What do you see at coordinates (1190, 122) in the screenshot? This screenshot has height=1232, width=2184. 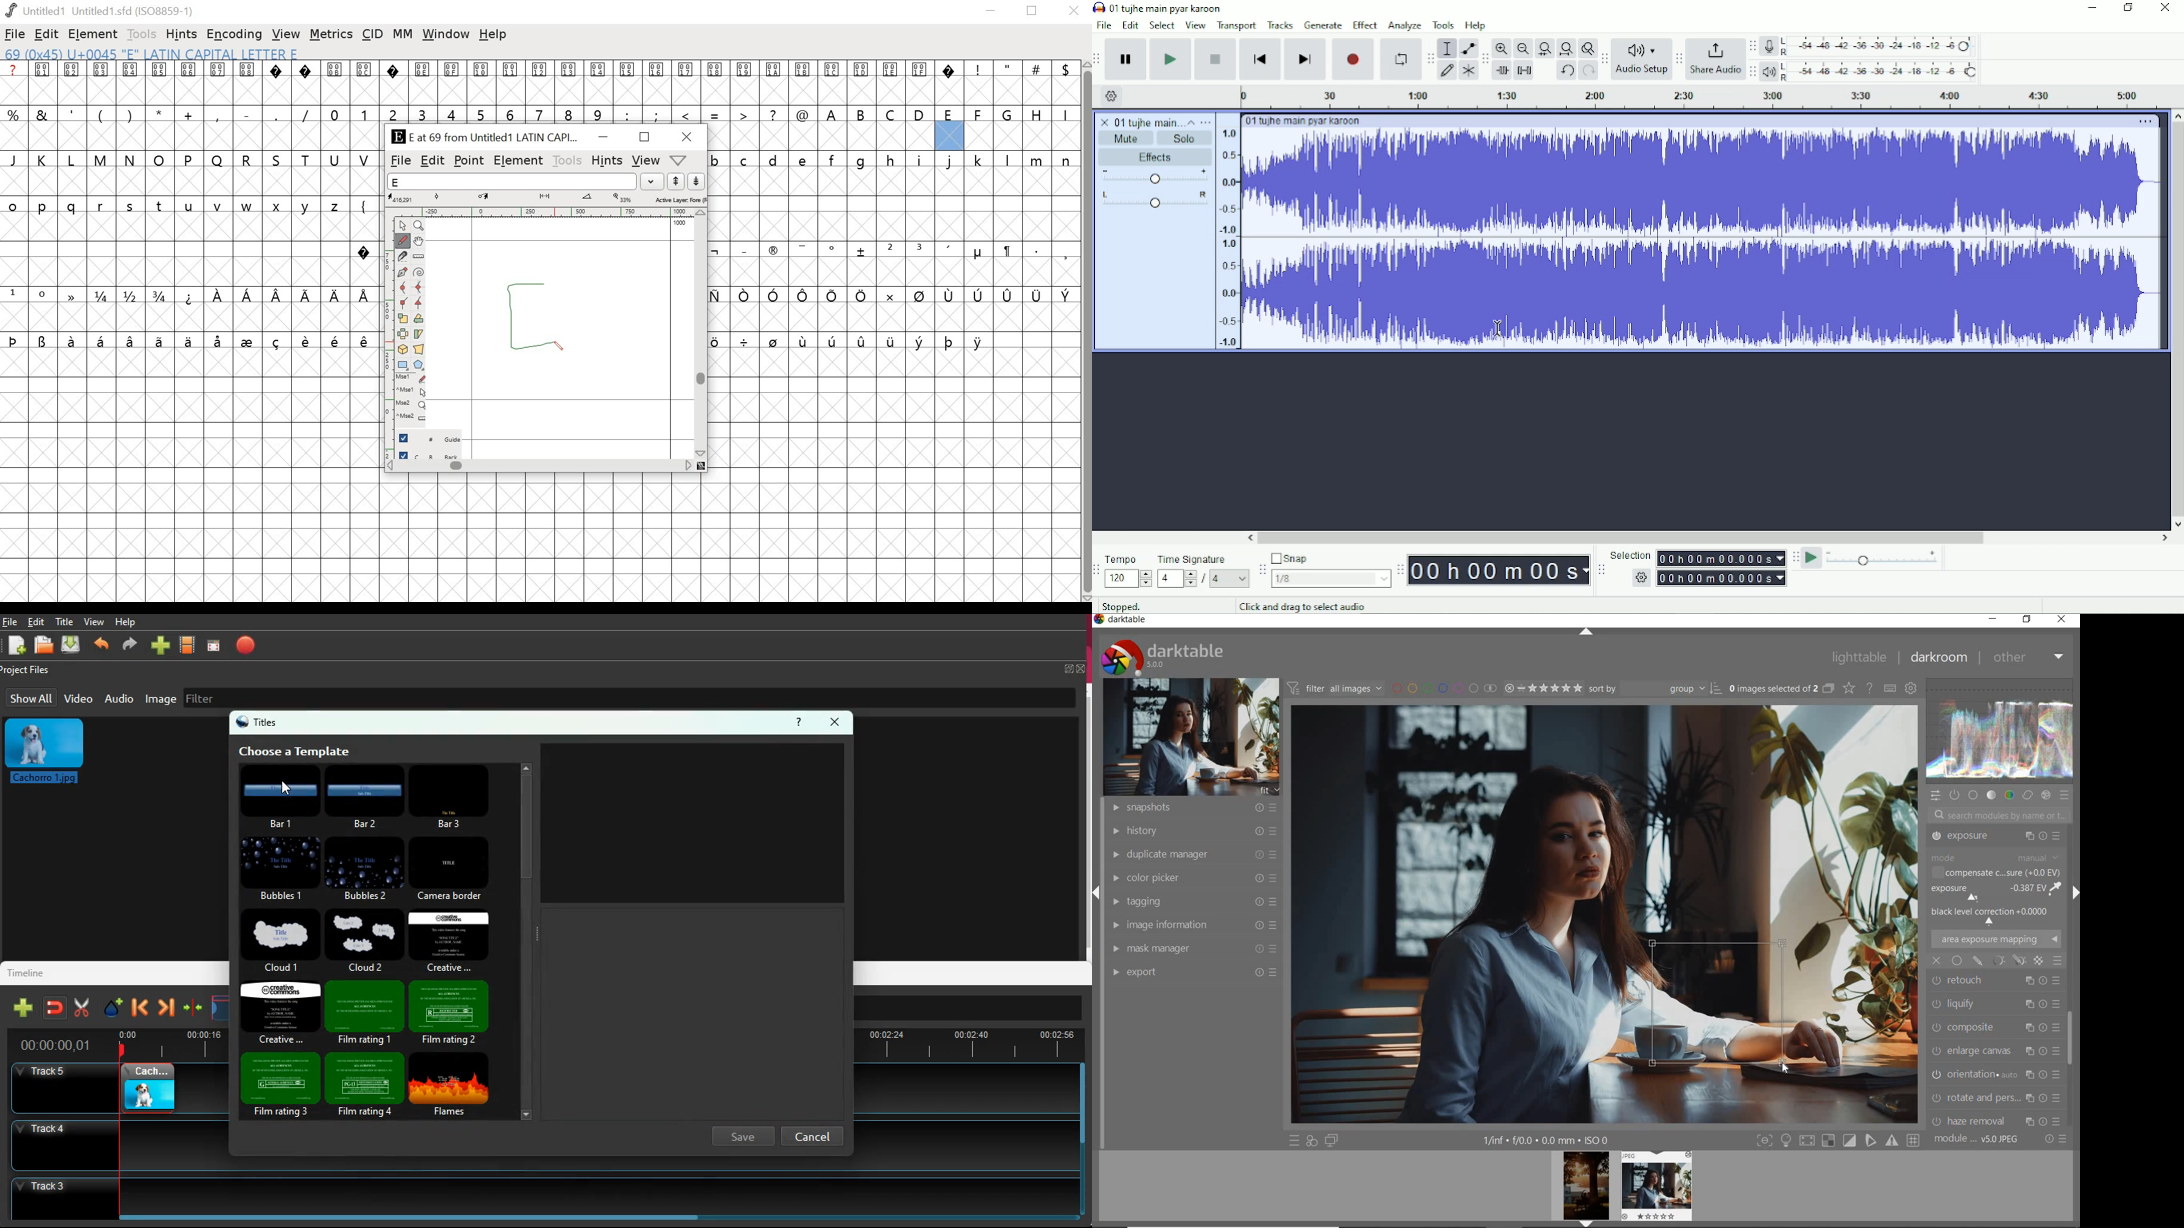 I see `Collapse` at bounding box center [1190, 122].